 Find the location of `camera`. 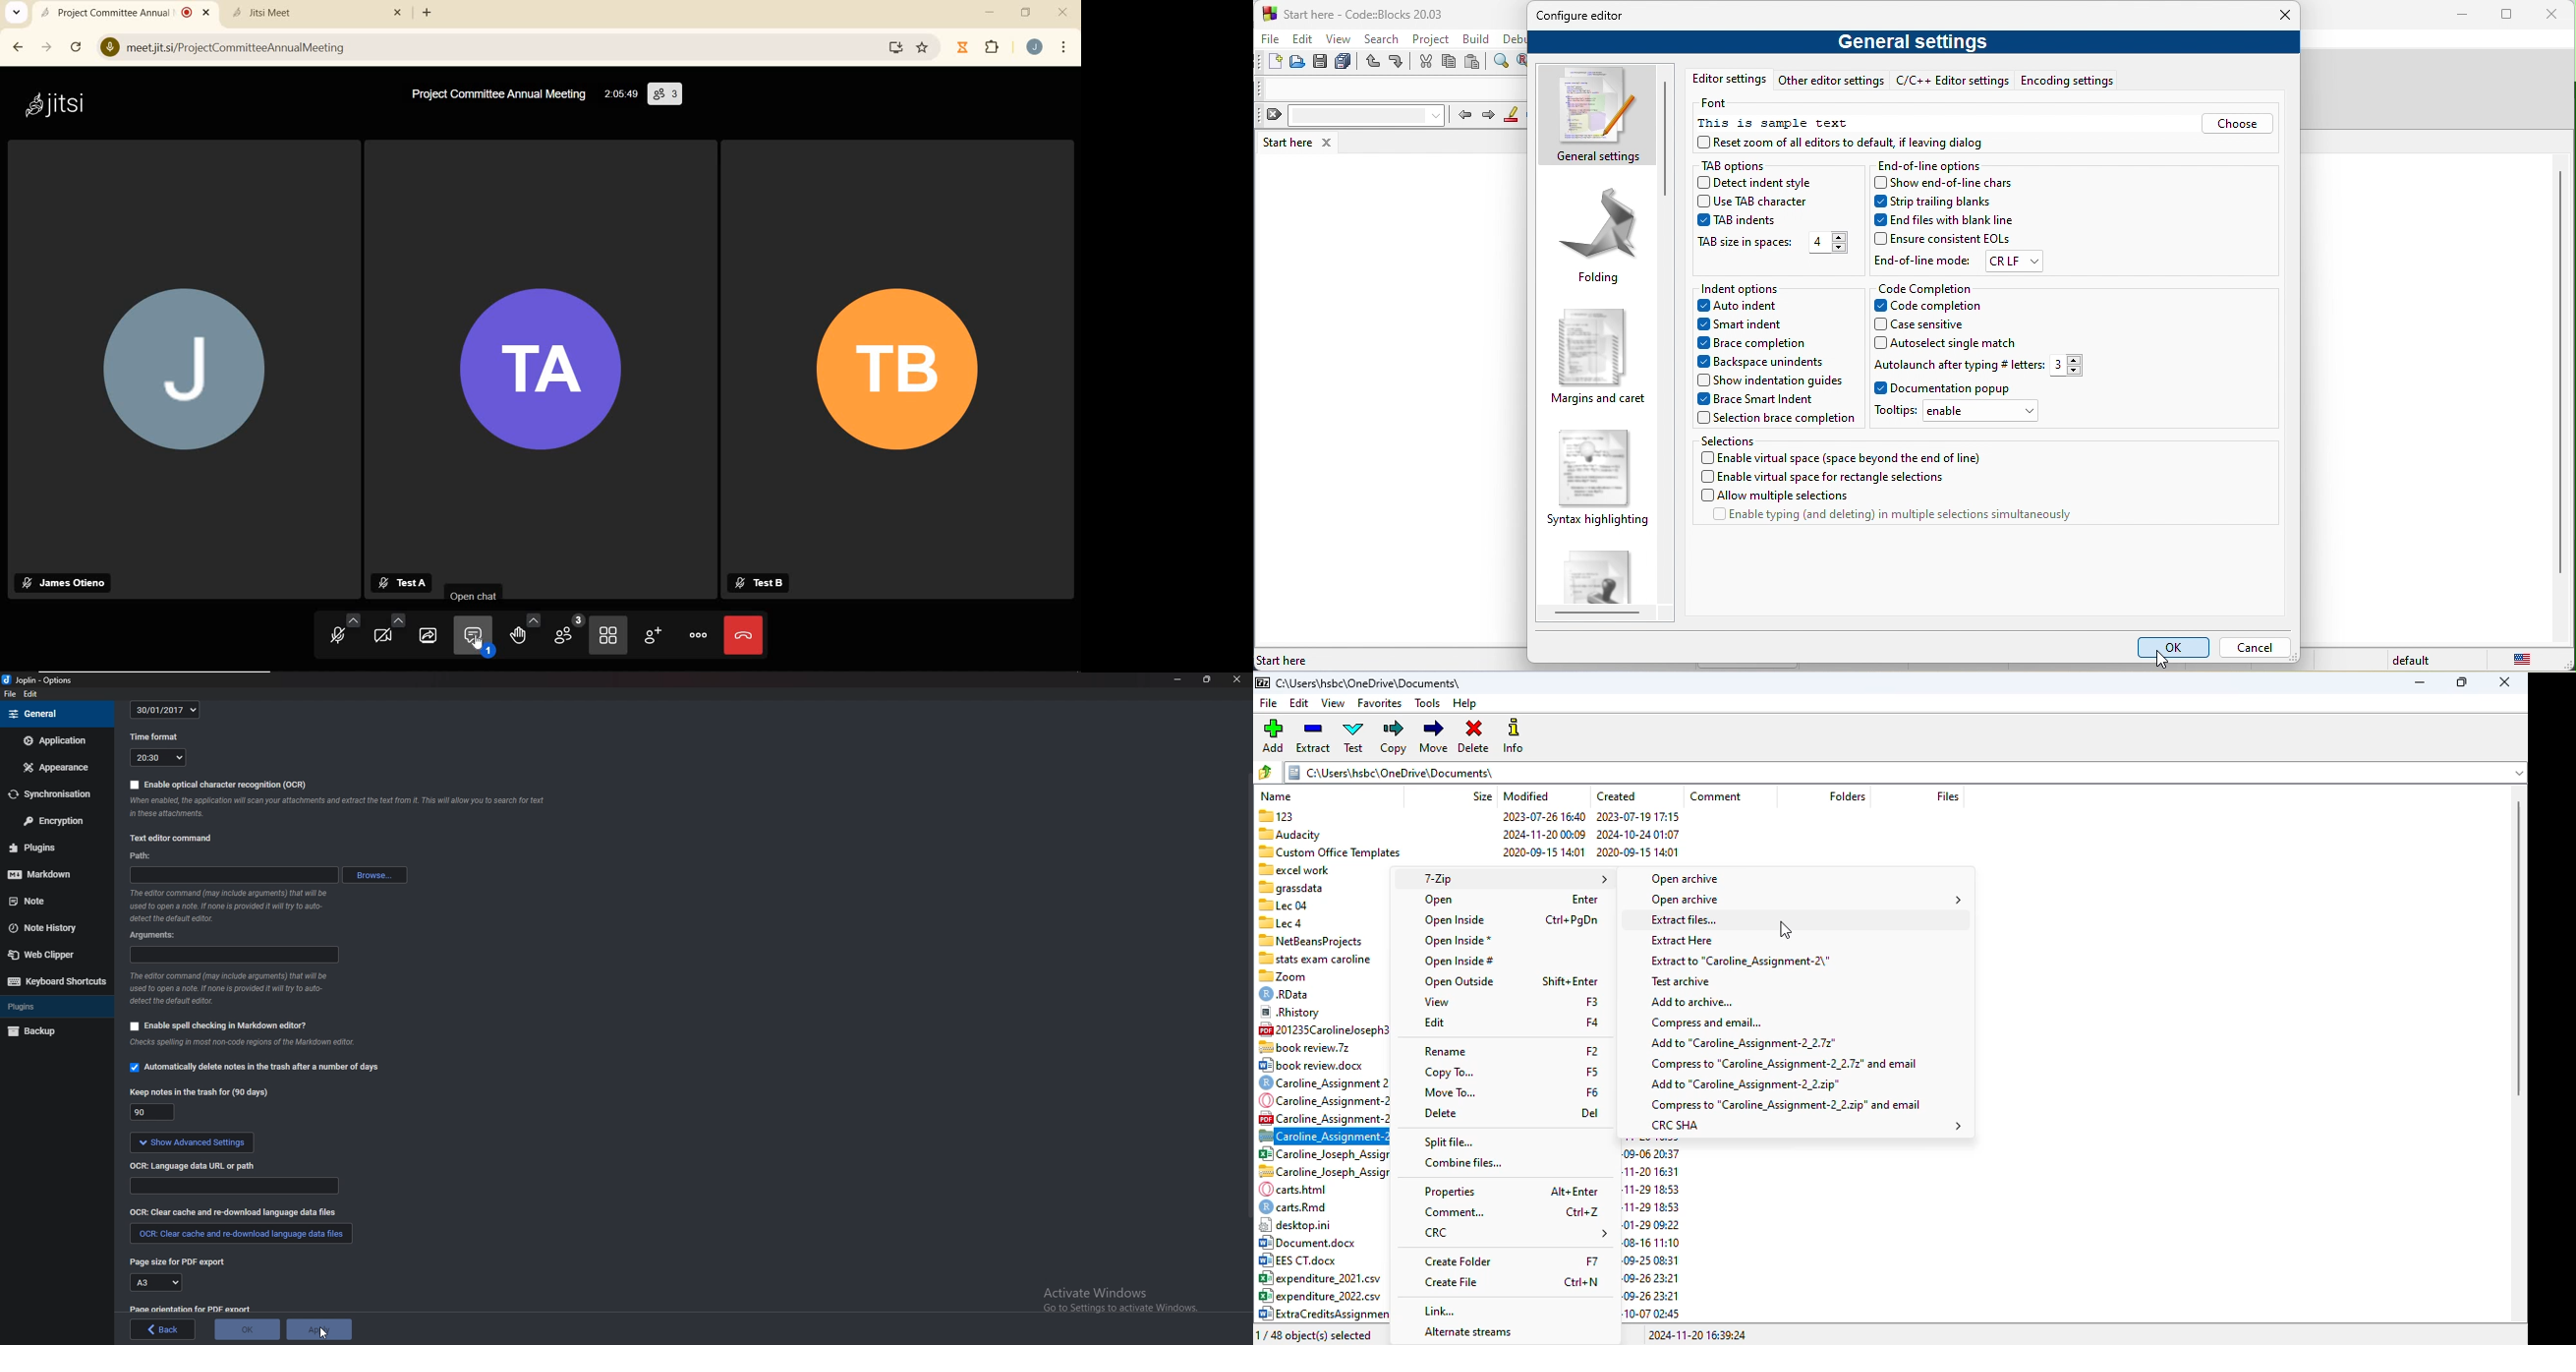

camera is located at coordinates (390, 629).